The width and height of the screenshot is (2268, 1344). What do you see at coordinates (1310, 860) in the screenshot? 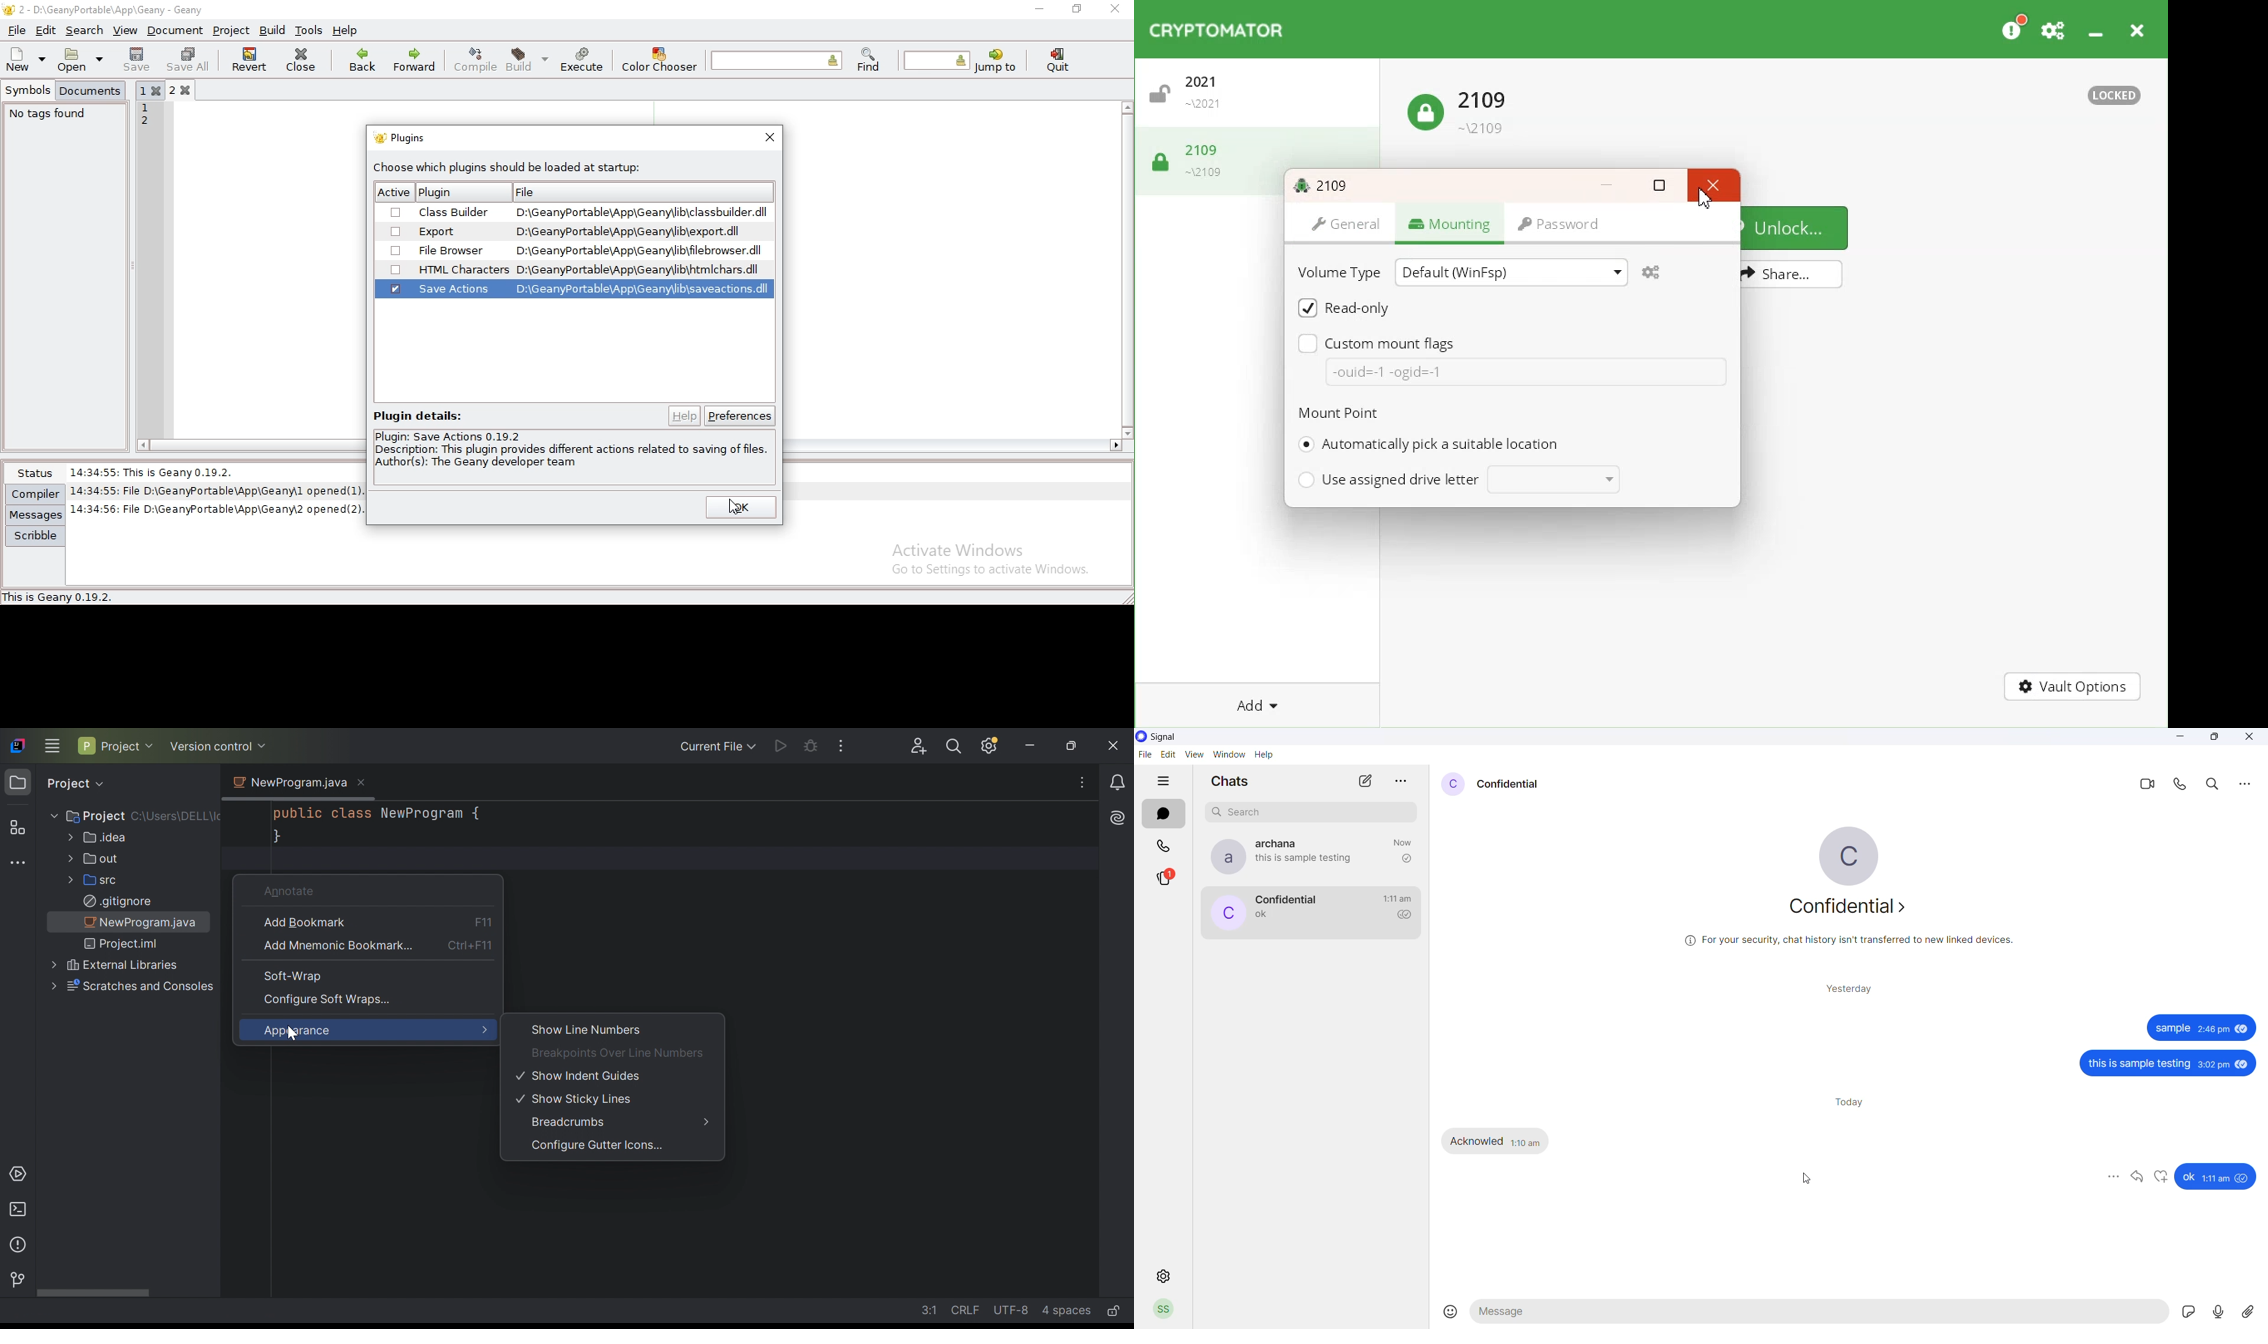
I see `last message` at bounding box center [1310, 860].